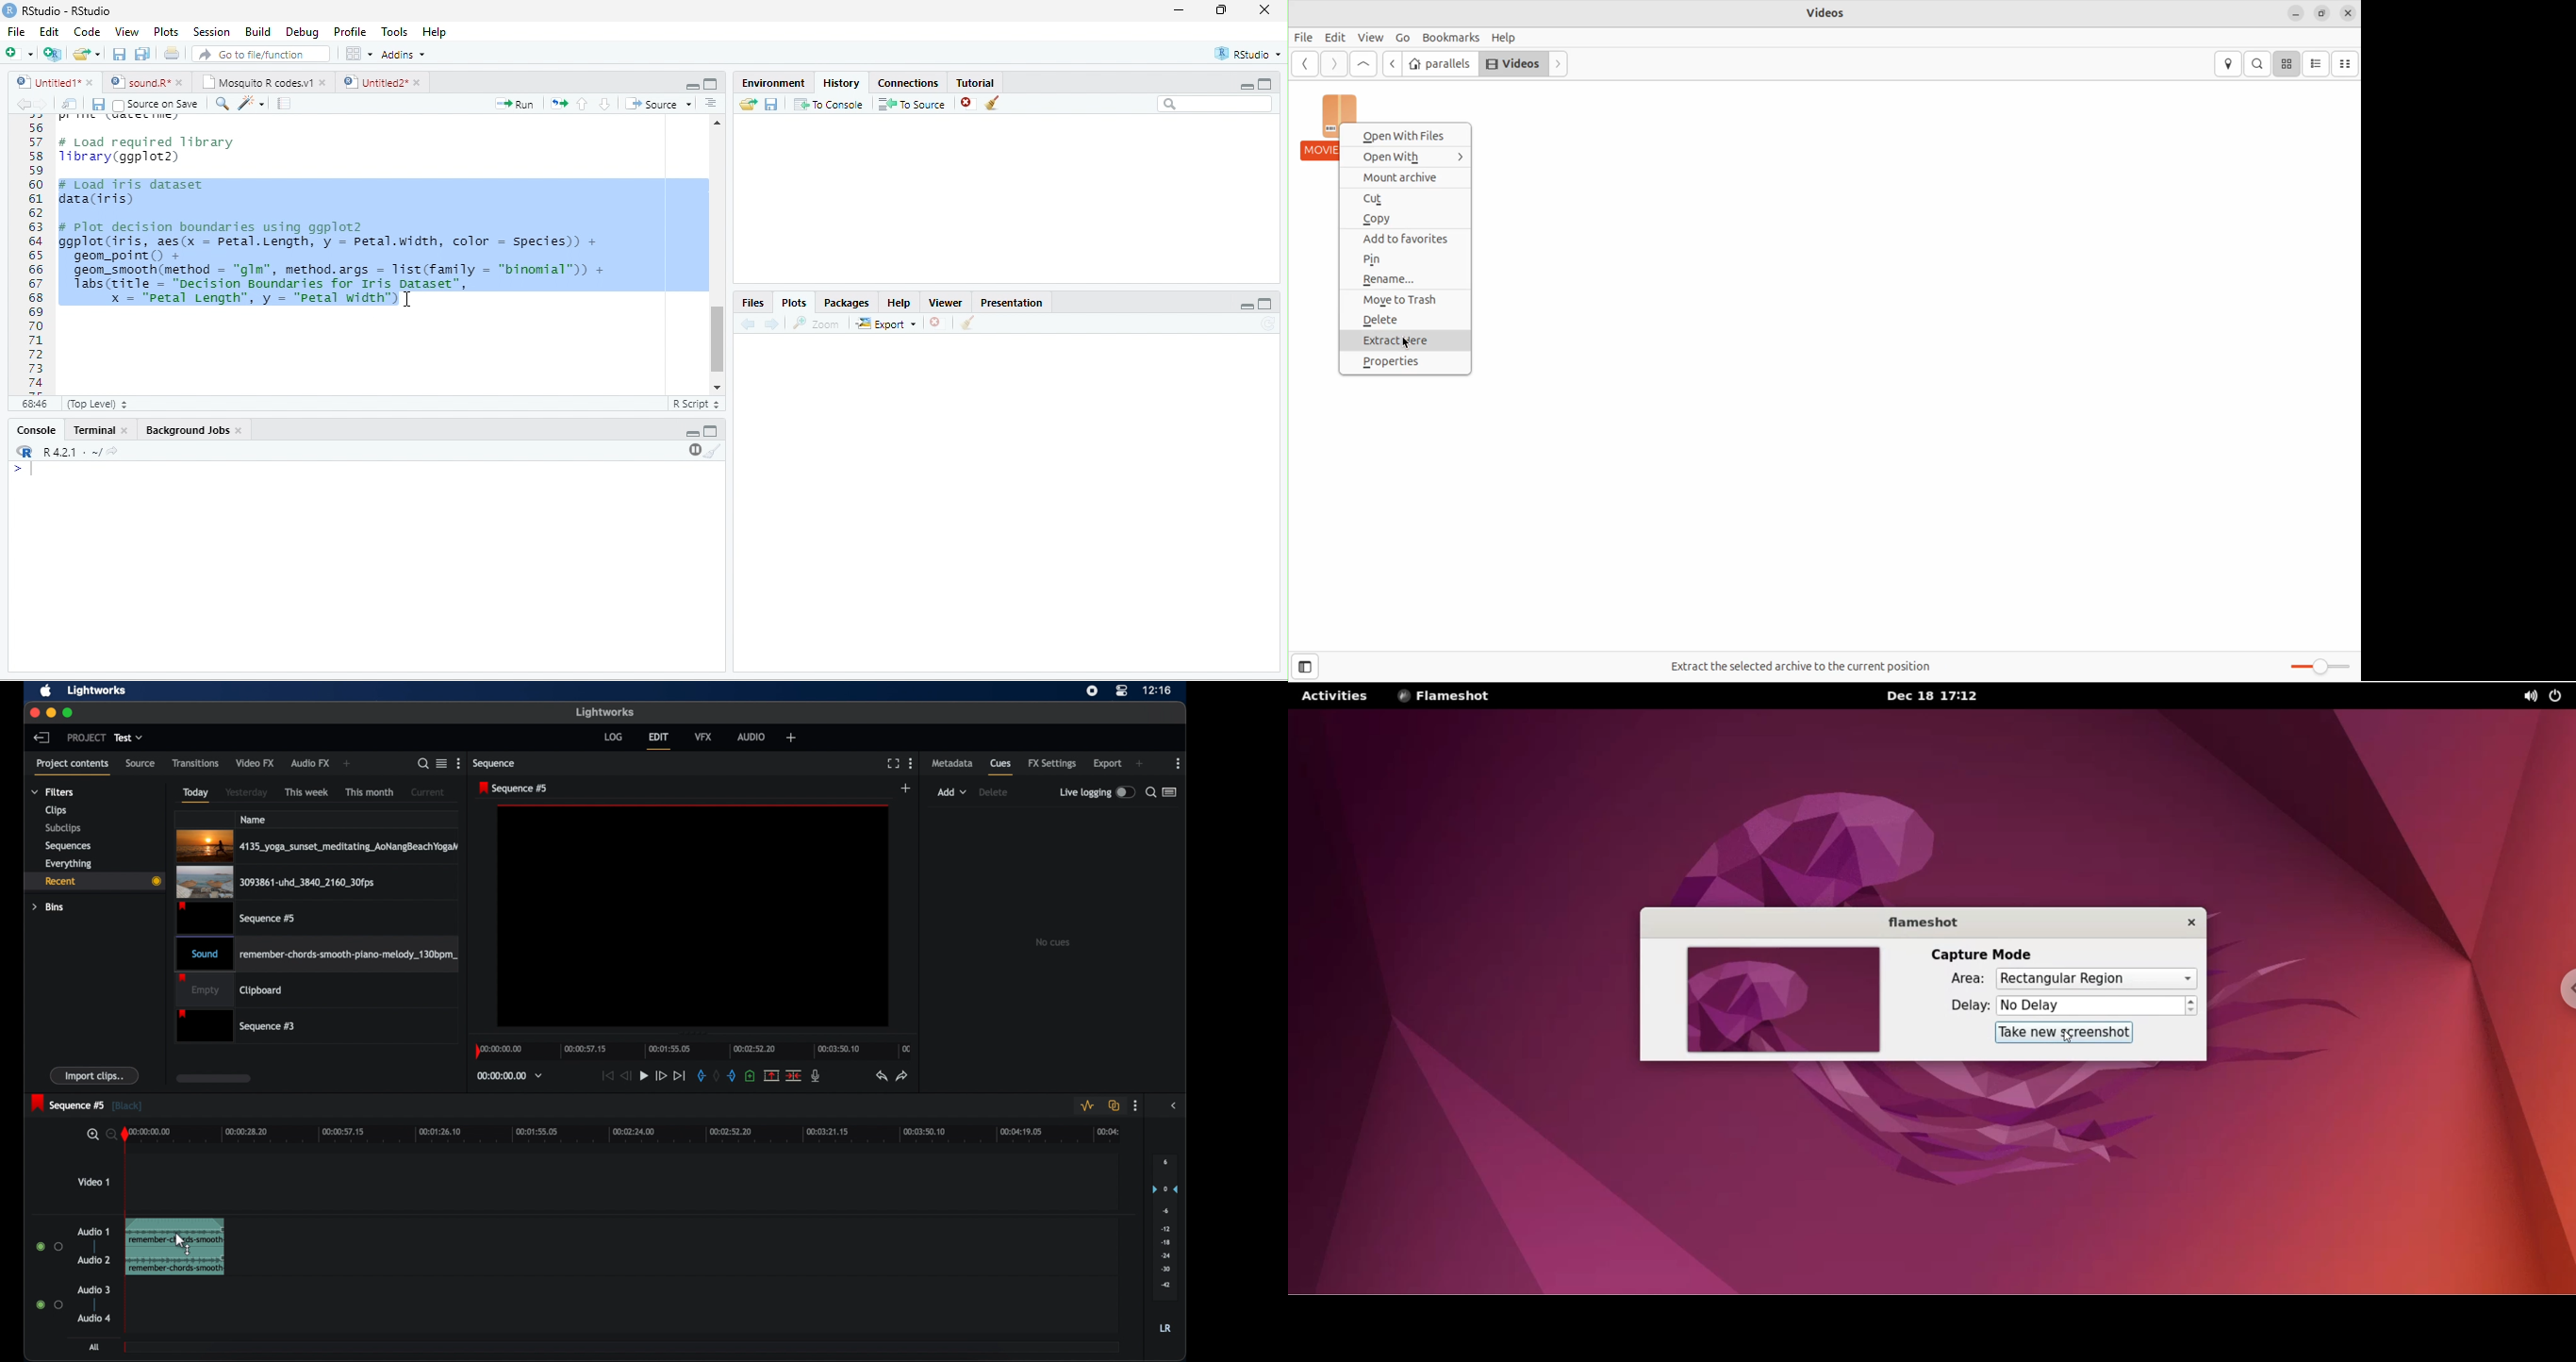 The image size is (2576, 1372). Describe the element at coordinates (256, 82) in the screenshot. I see `Mosquito R codes.v1` at that location.